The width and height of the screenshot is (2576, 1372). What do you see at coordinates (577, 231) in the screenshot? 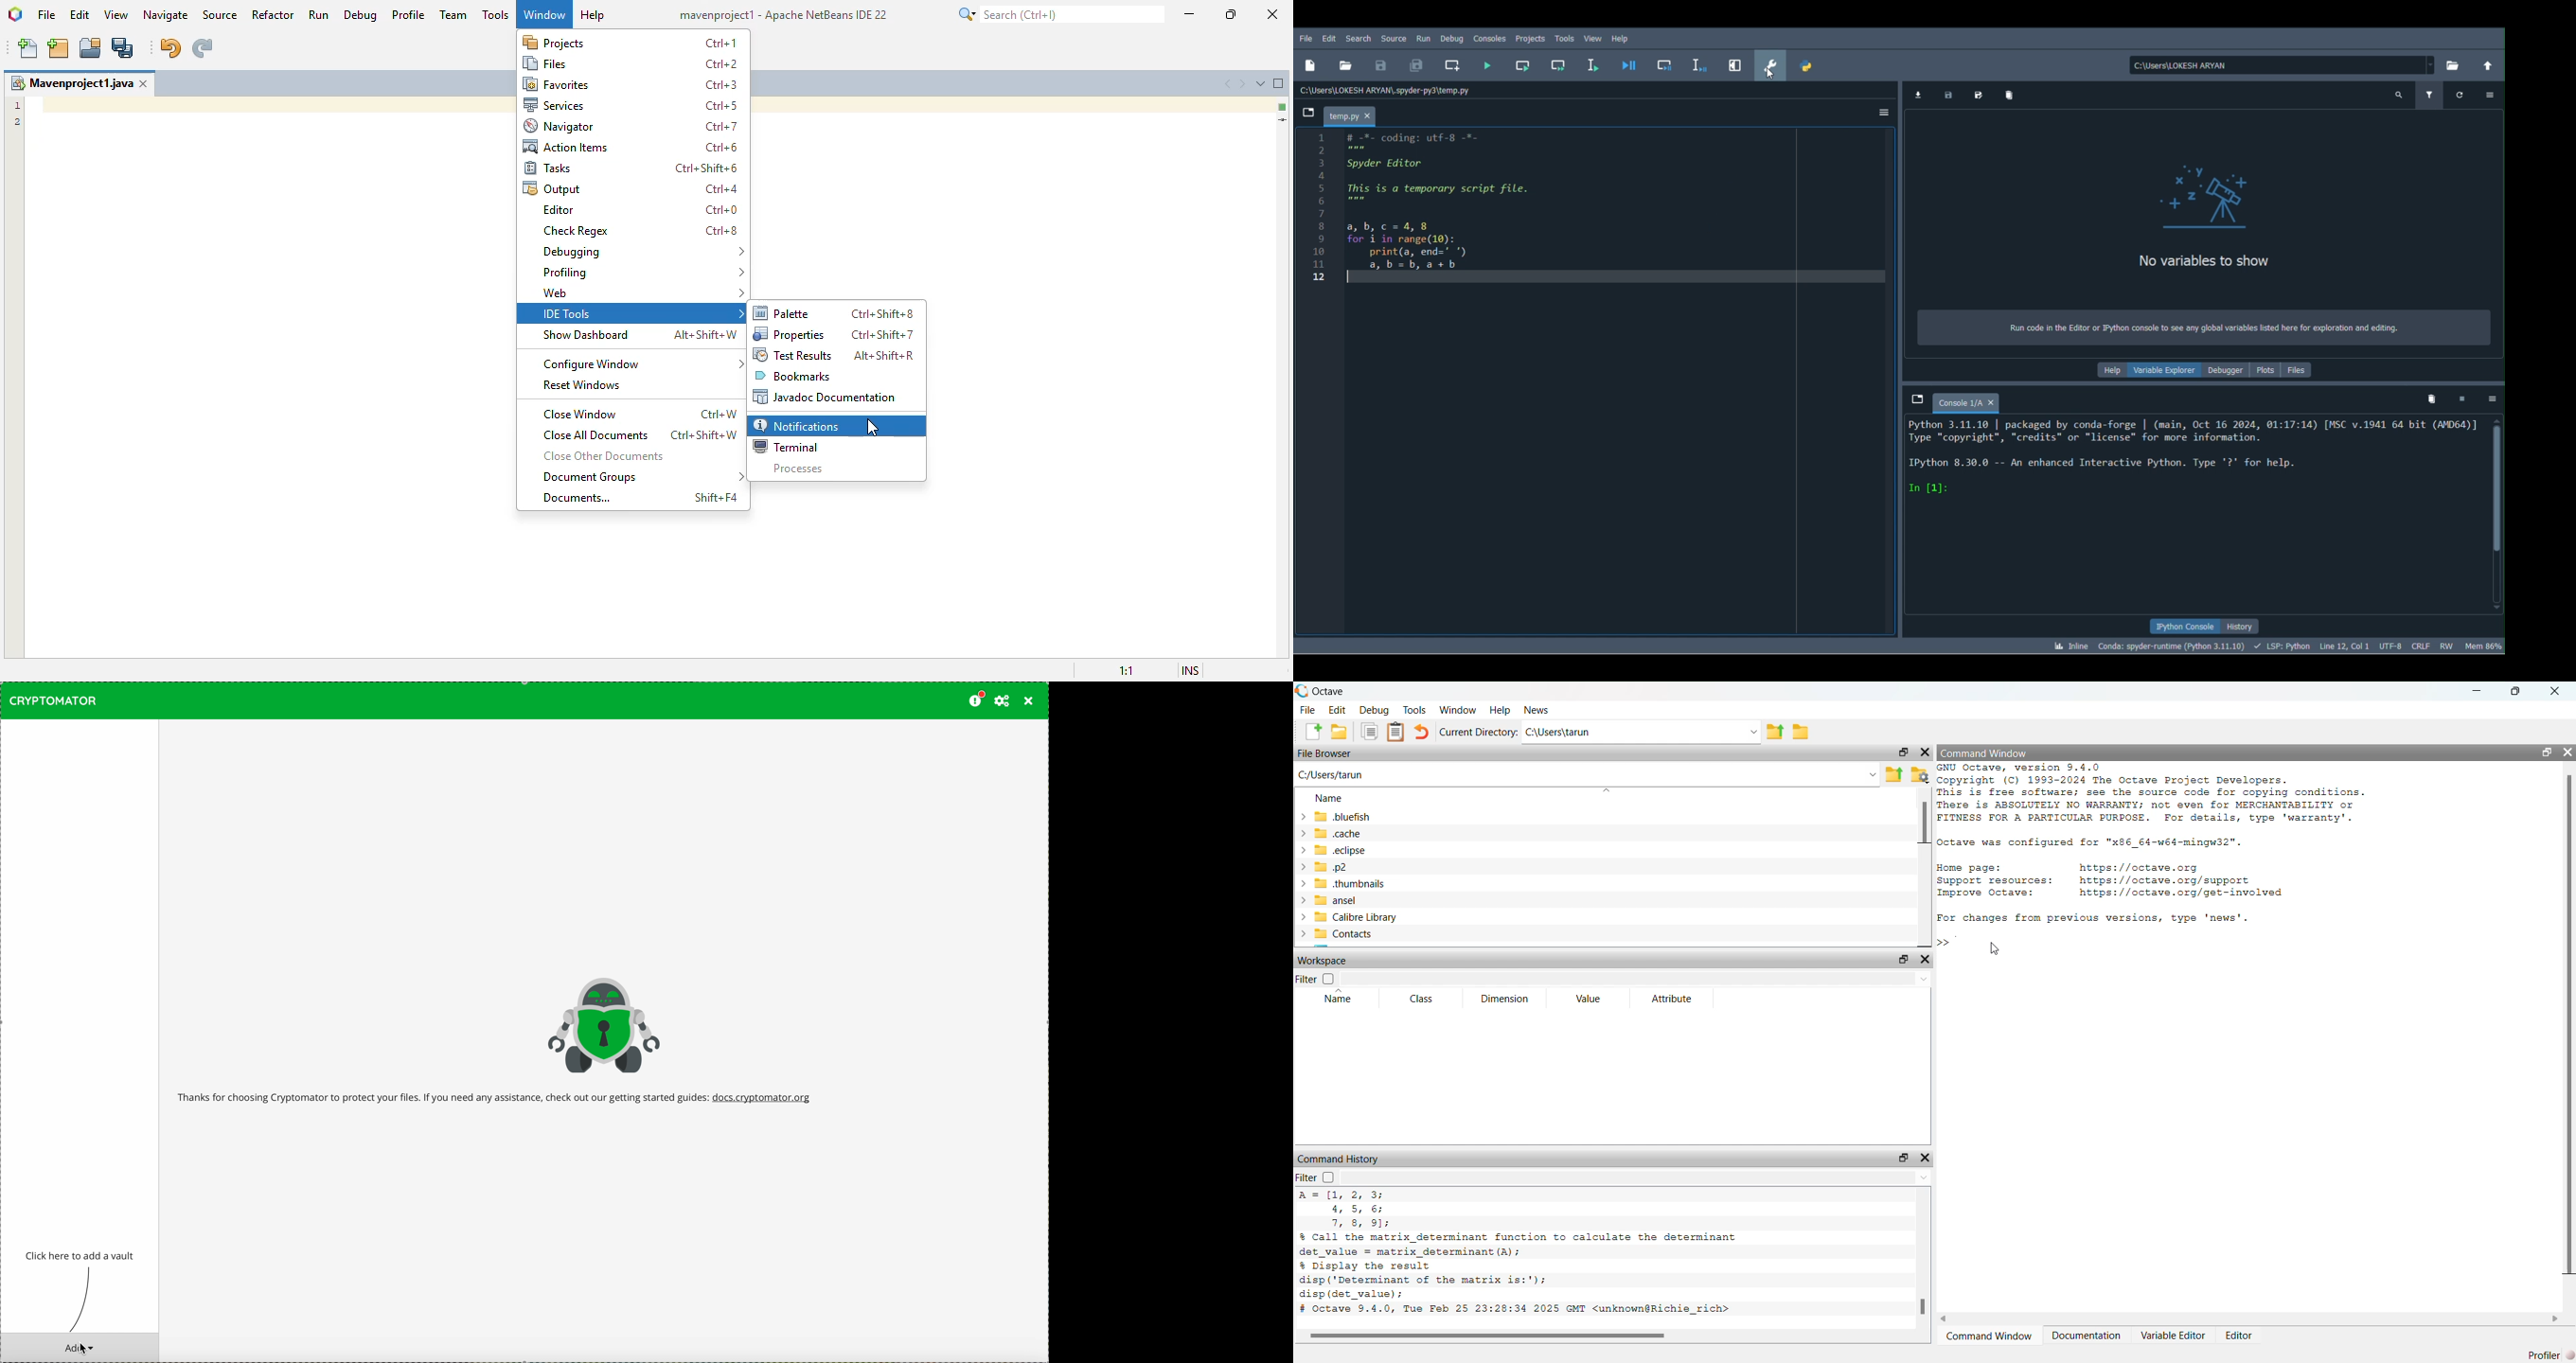
I see `check regex` at bounding box center [577, 231].